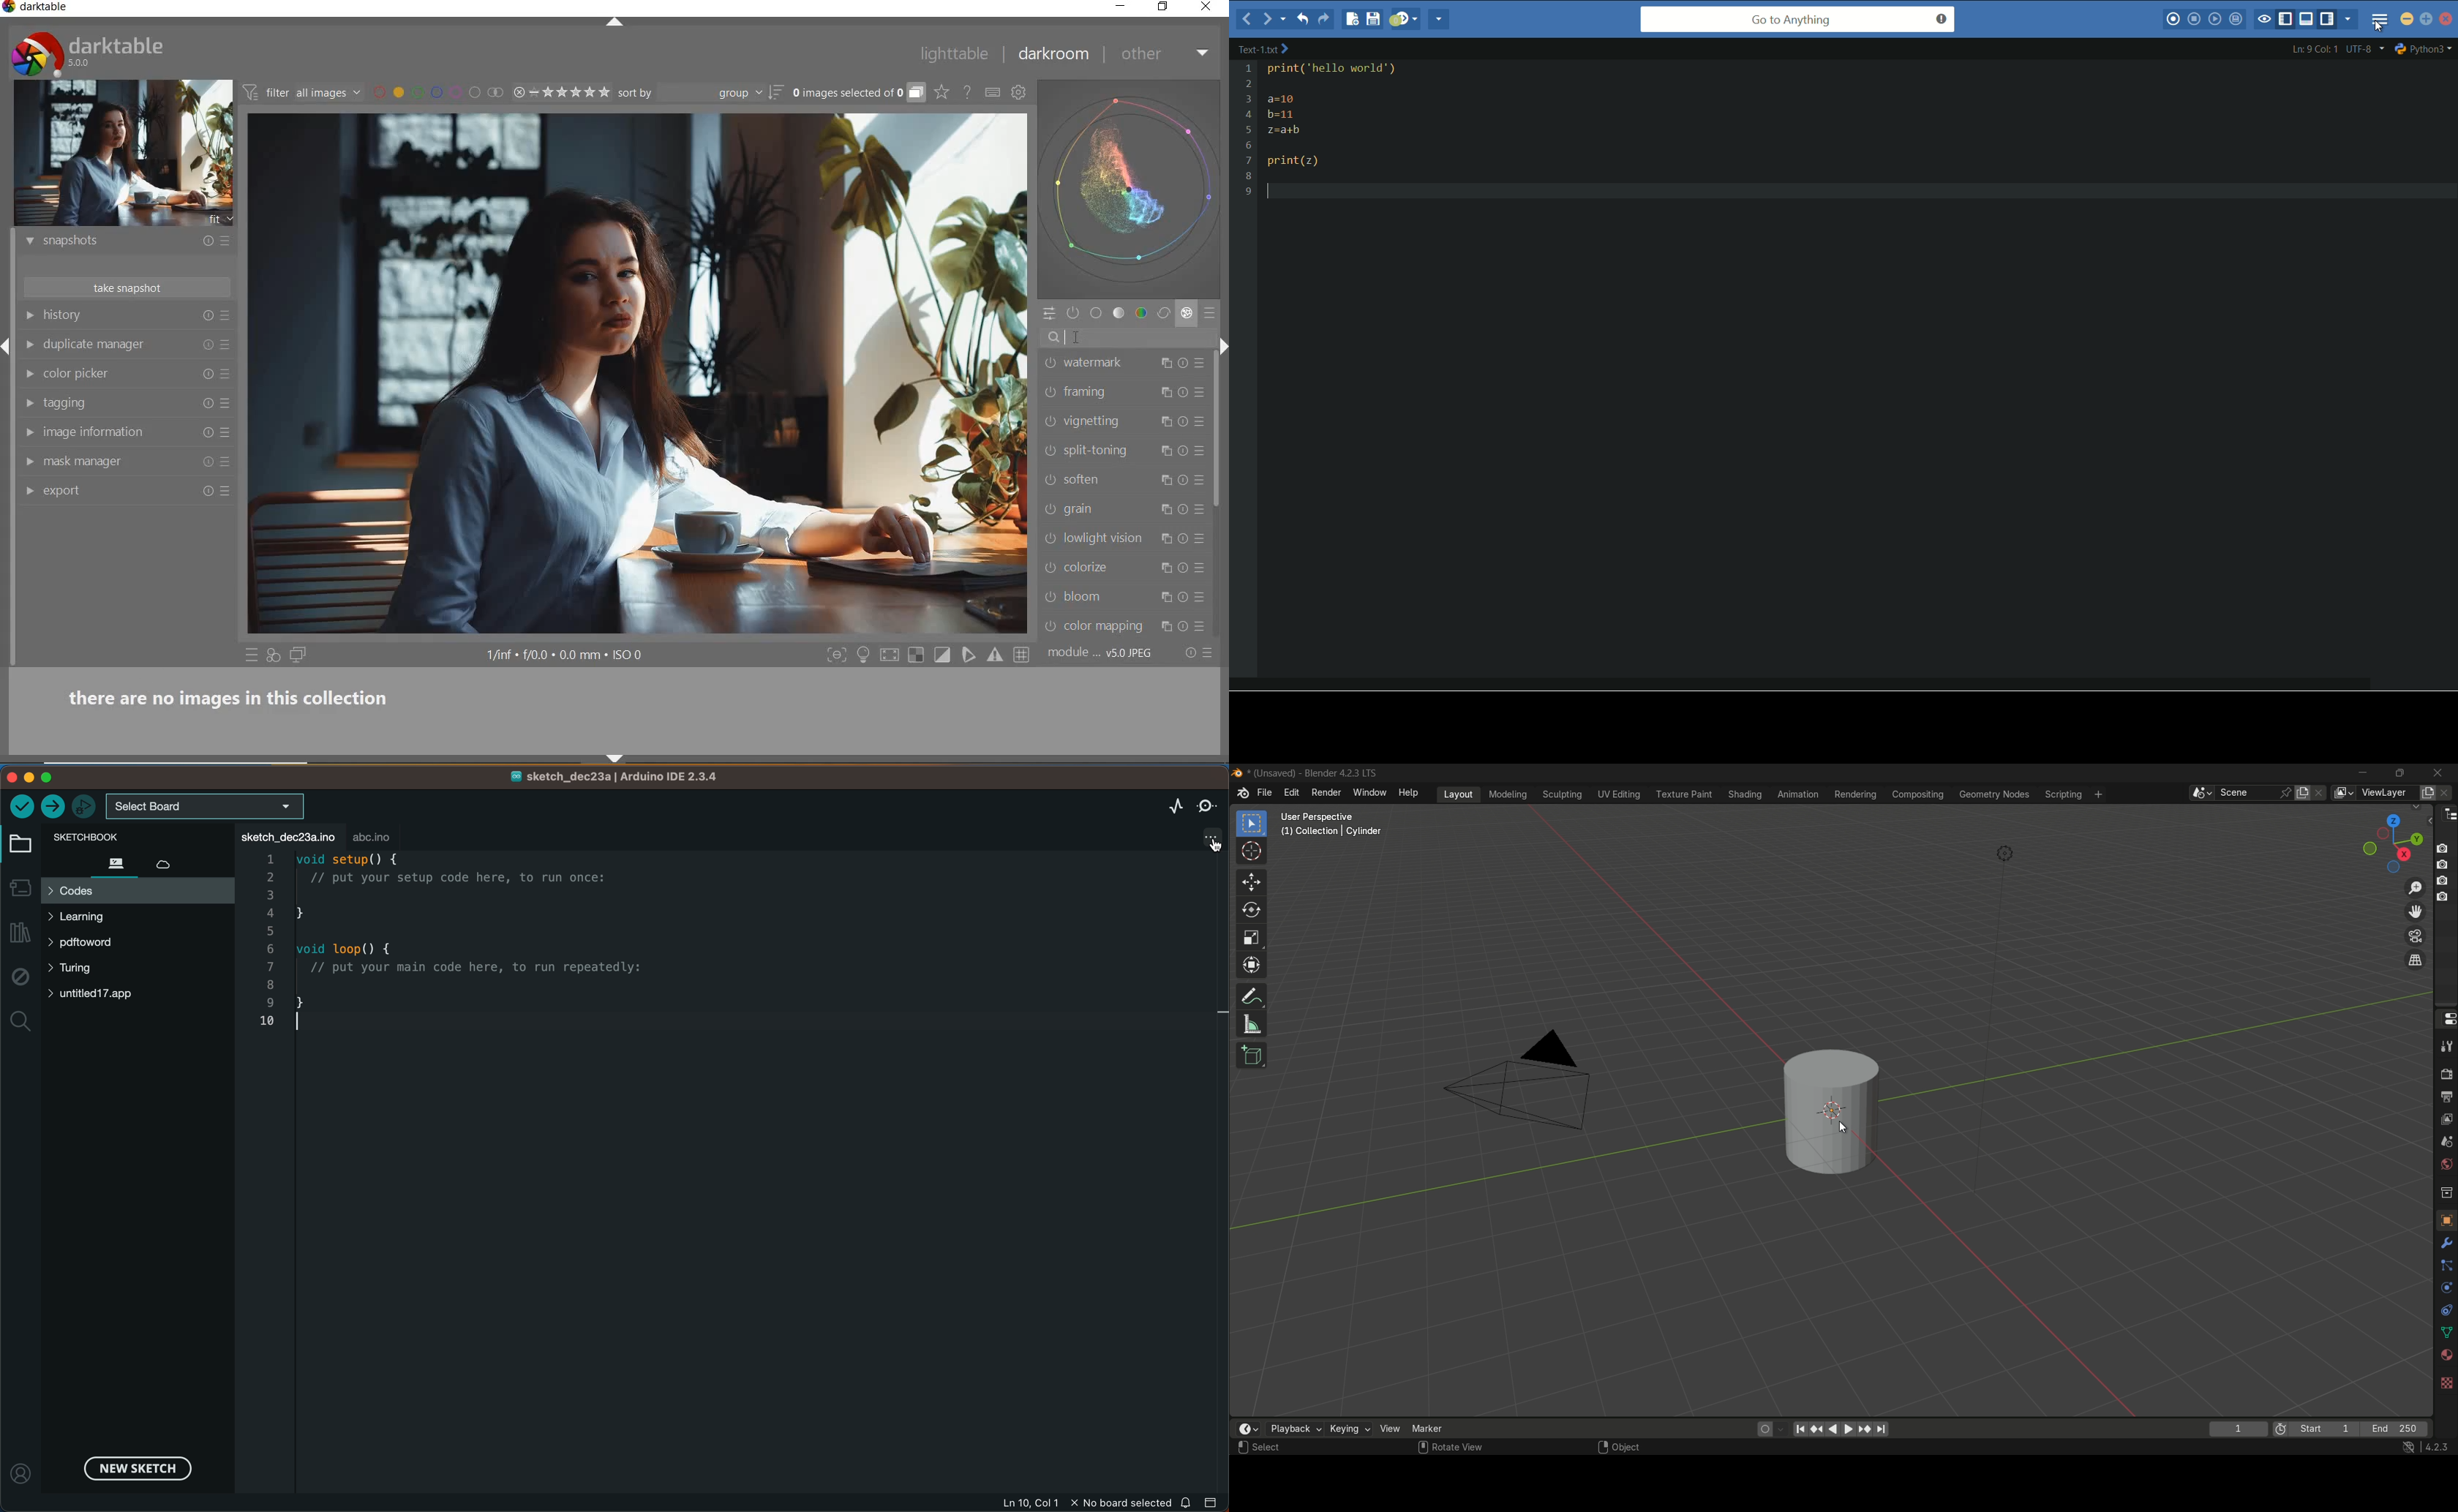 This screenshot has width=2464, height=1512. What do you see at coordinates (106, 404) in the screenshot?
I see `tagging` at bounding box center [106, 404].